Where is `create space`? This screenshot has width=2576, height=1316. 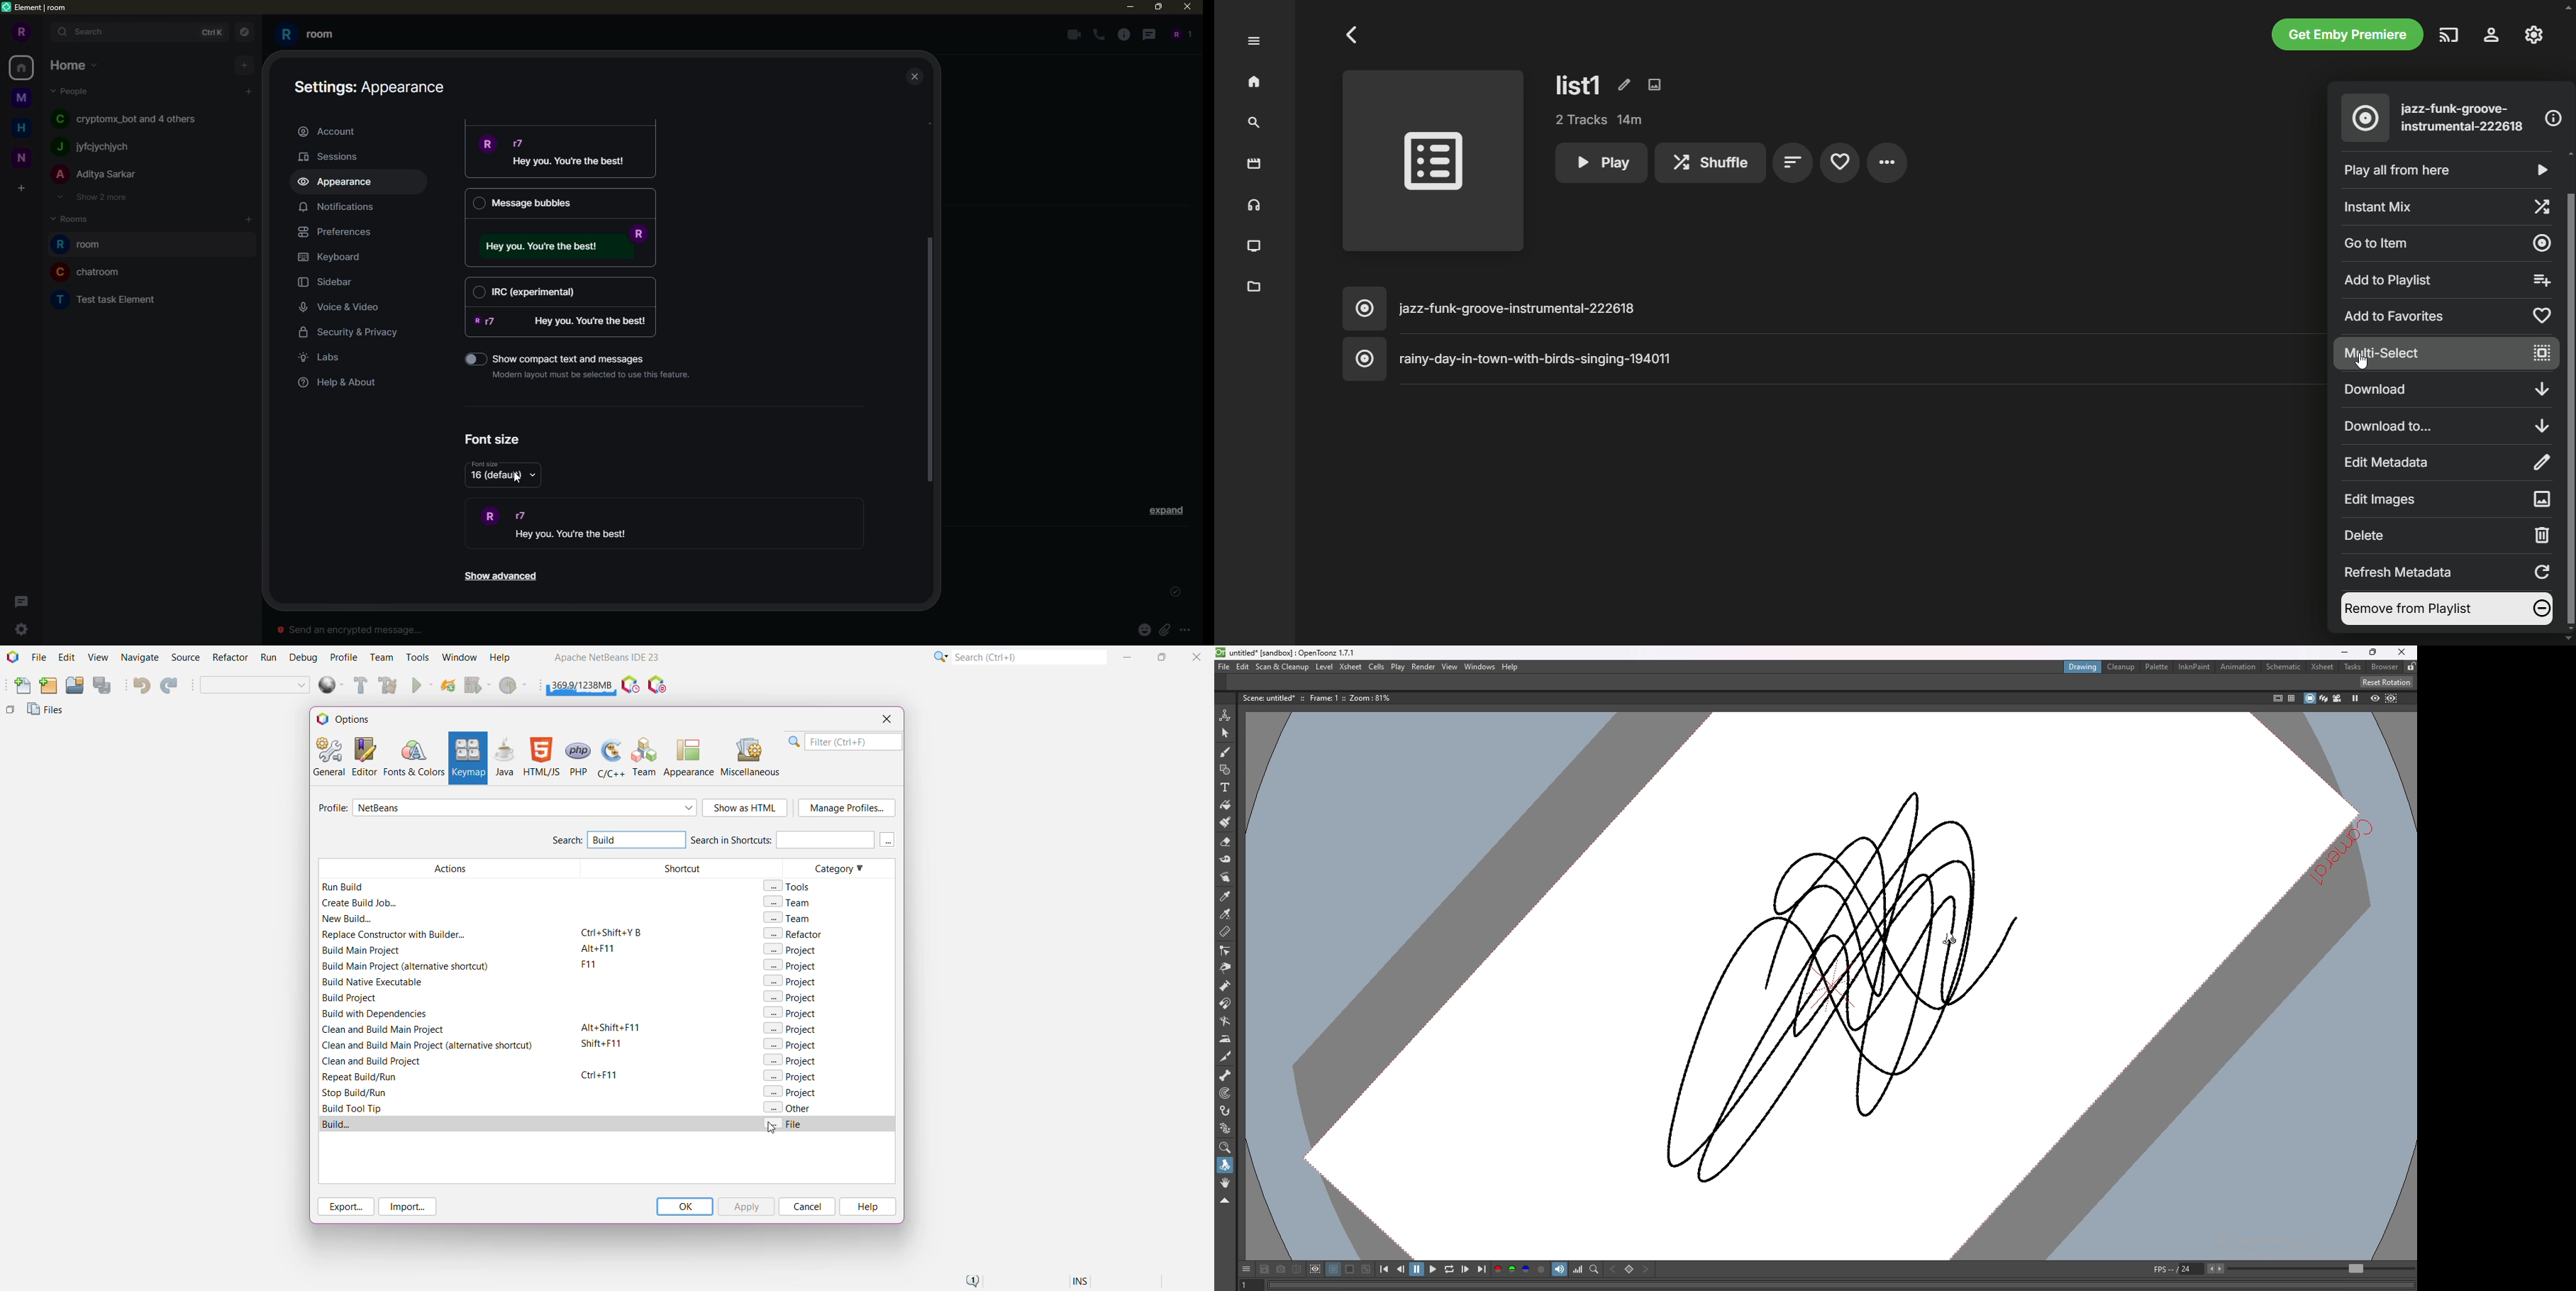 create space is located at coordinates (21, 189).